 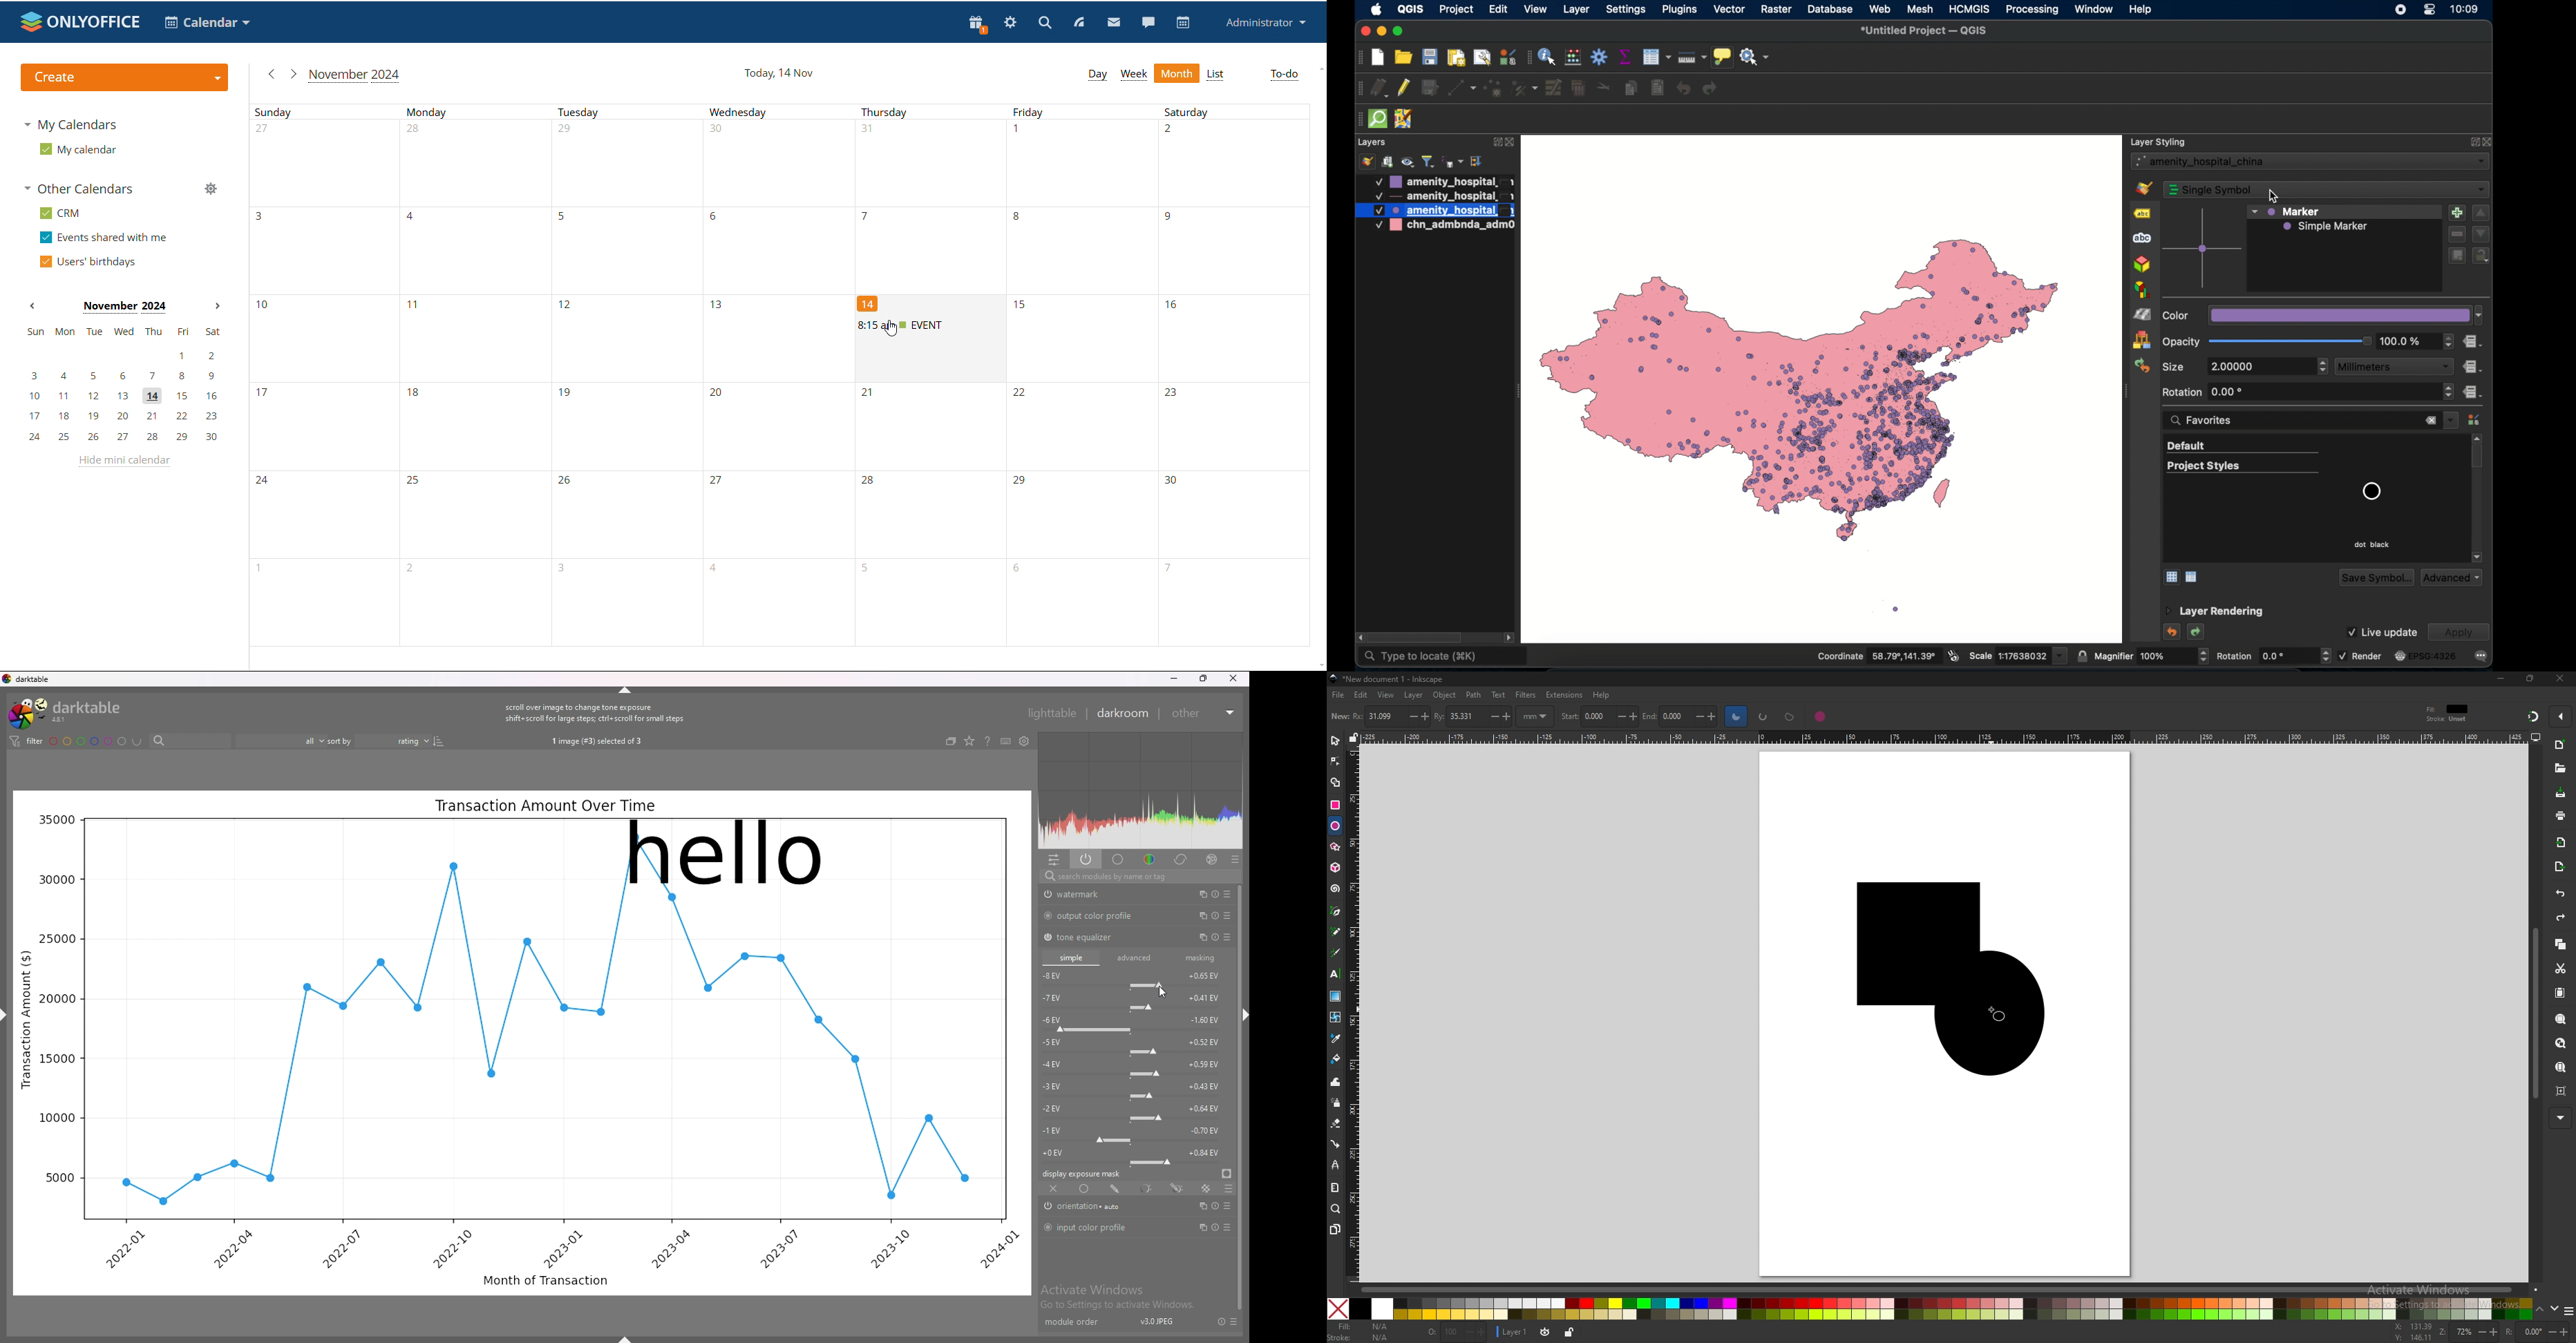 What do you see at coordinates (32, 306) in the screenshot?
I see `previous month` at bounding box center [32, 306].